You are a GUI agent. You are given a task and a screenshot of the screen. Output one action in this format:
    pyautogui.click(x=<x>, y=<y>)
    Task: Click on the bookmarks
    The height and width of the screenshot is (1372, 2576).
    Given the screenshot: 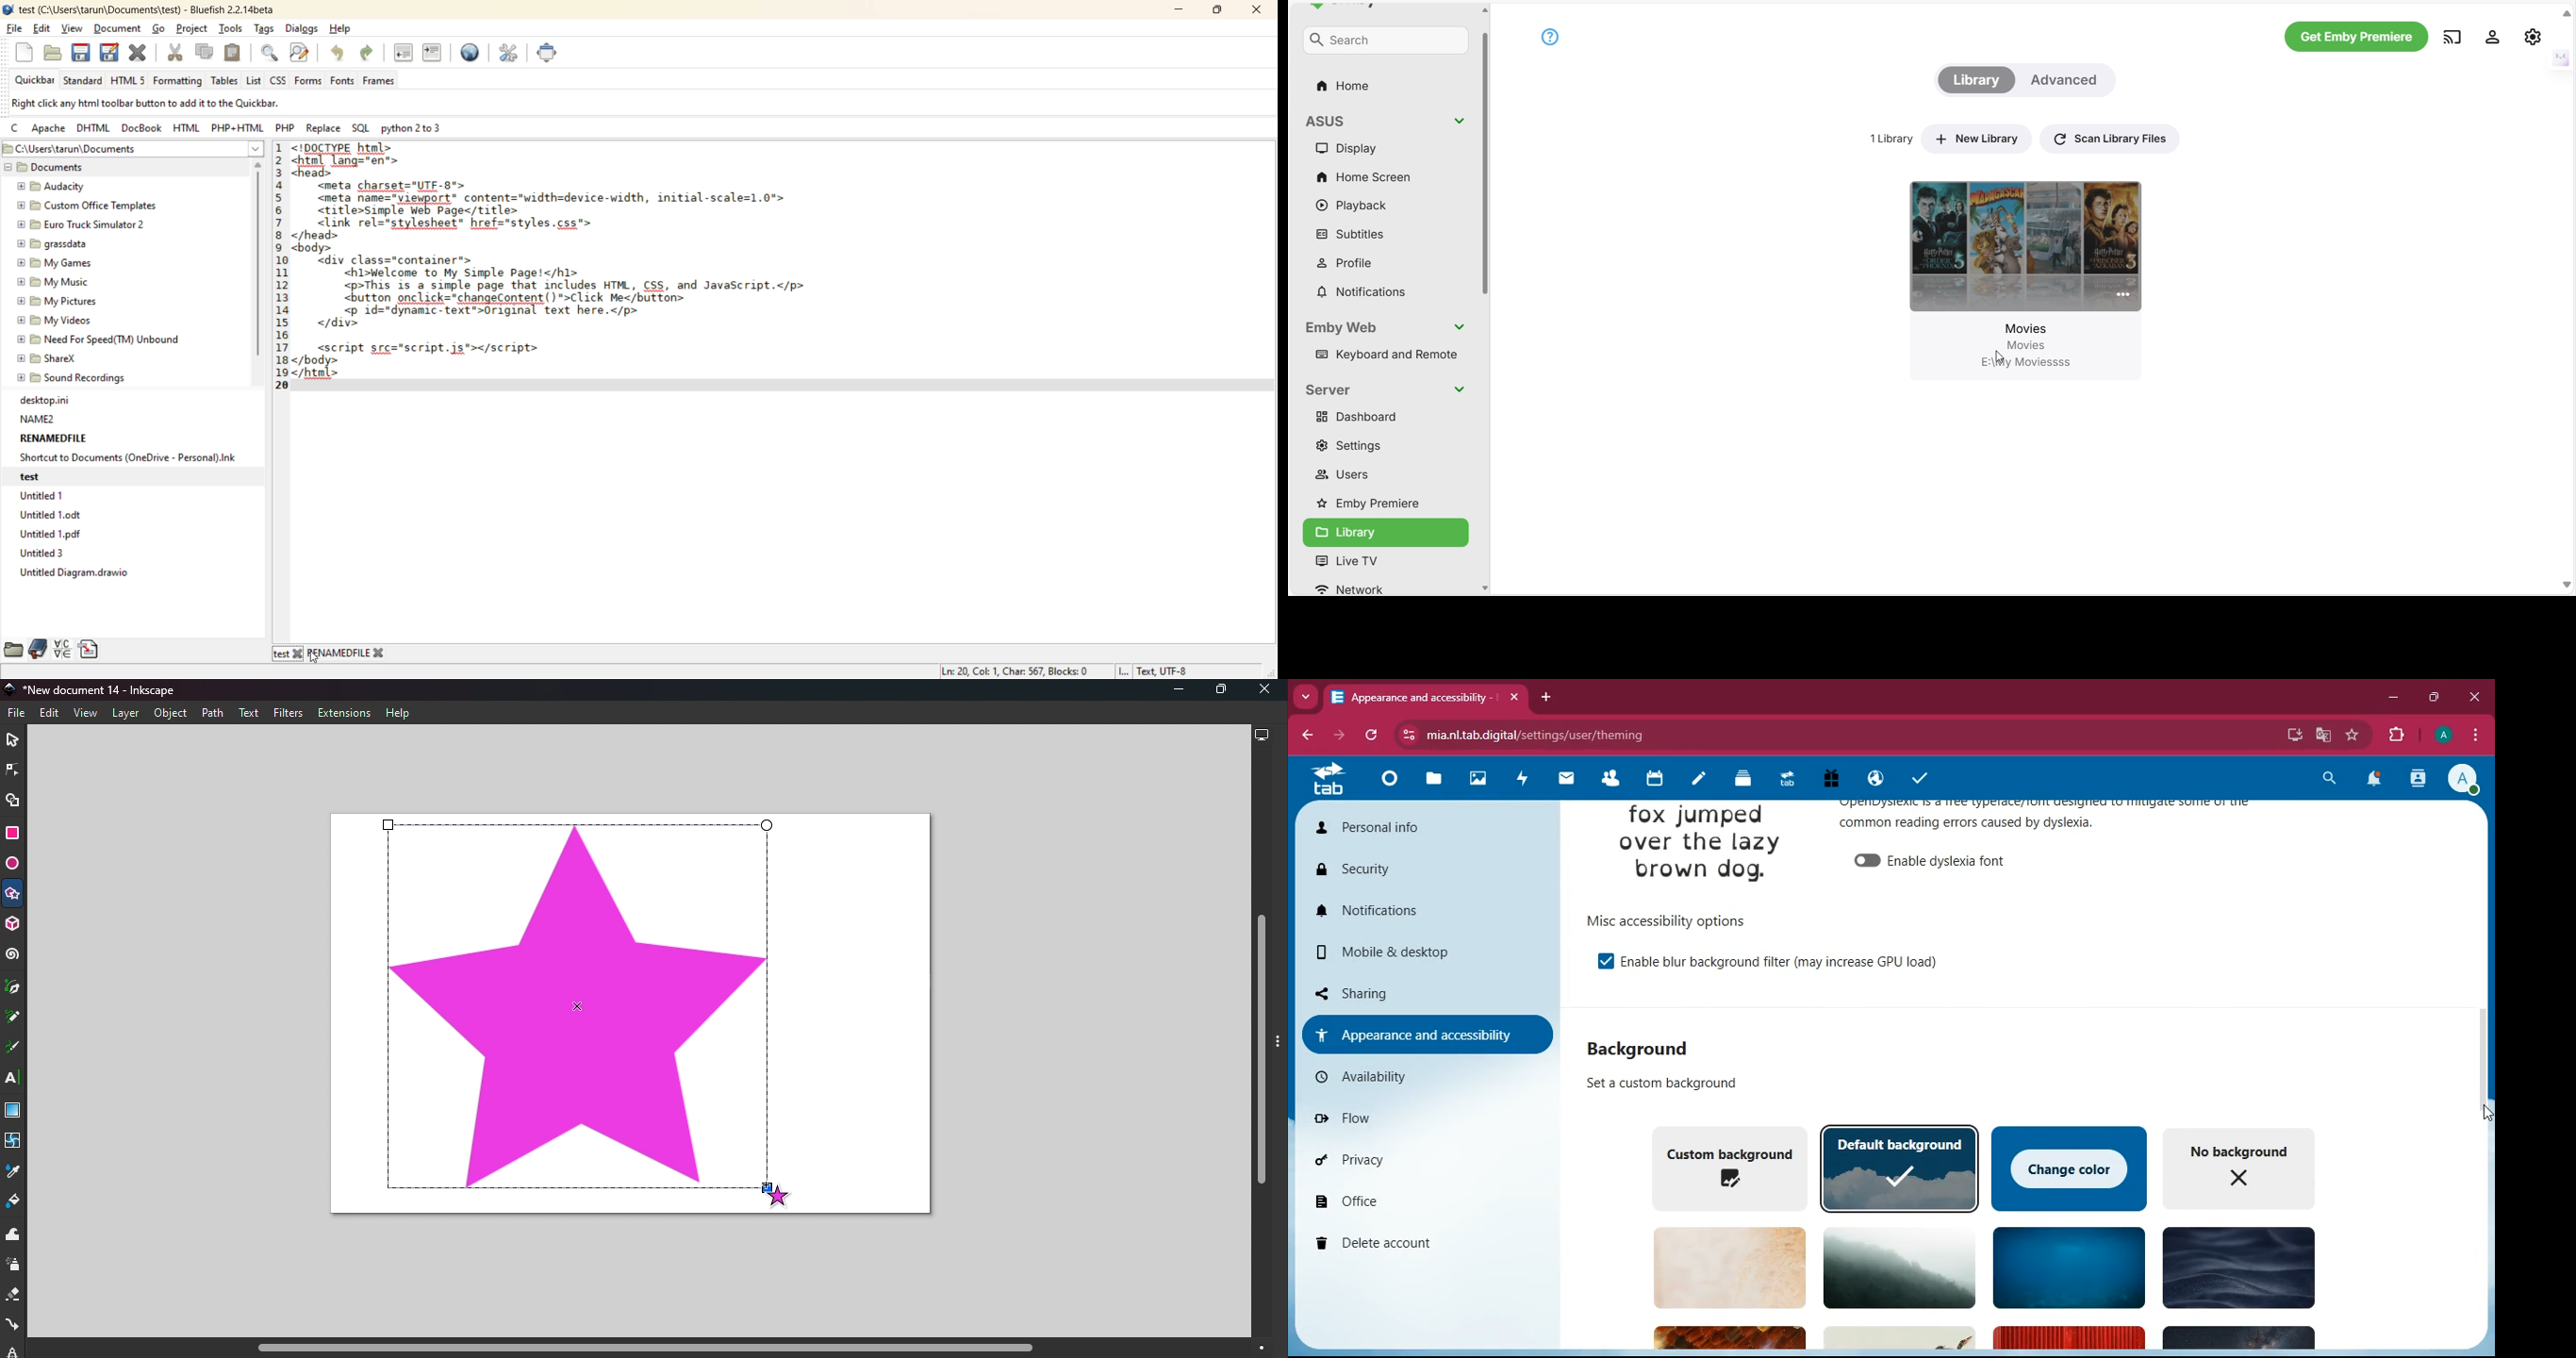 What is the action you would take?
    pyautogui.click(x=36, y=652)
    